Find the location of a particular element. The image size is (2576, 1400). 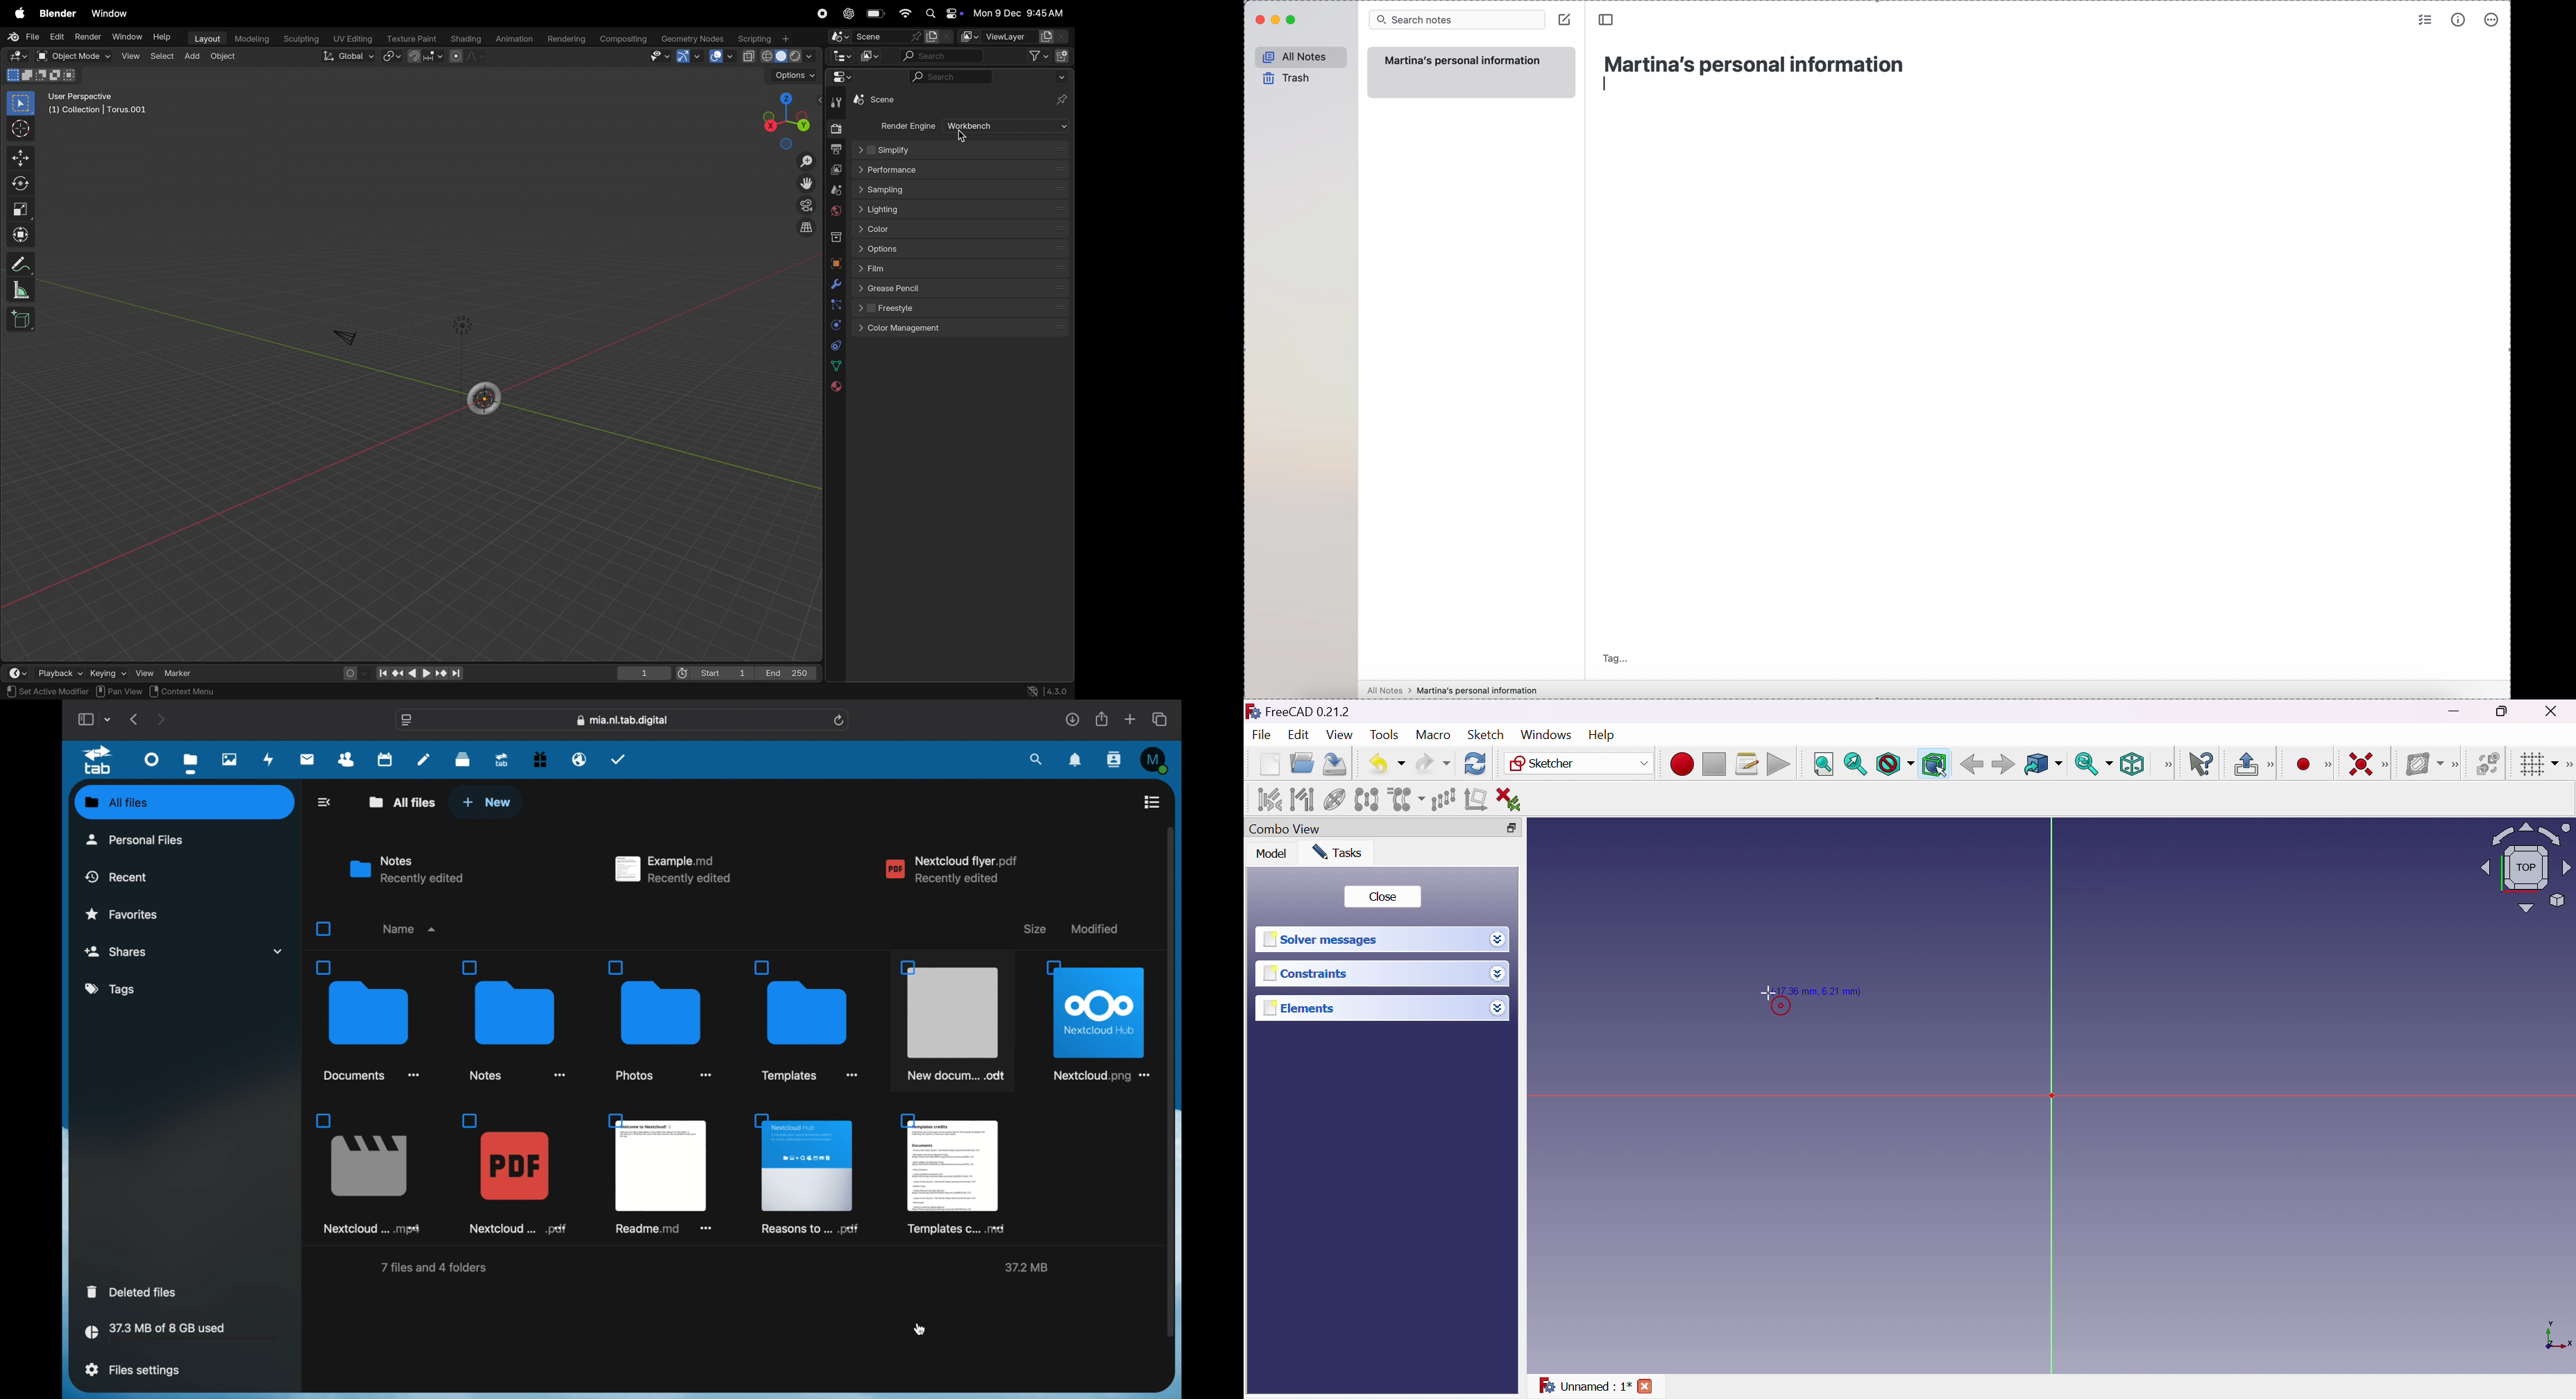

modified is located at coordinates (1097, 928).